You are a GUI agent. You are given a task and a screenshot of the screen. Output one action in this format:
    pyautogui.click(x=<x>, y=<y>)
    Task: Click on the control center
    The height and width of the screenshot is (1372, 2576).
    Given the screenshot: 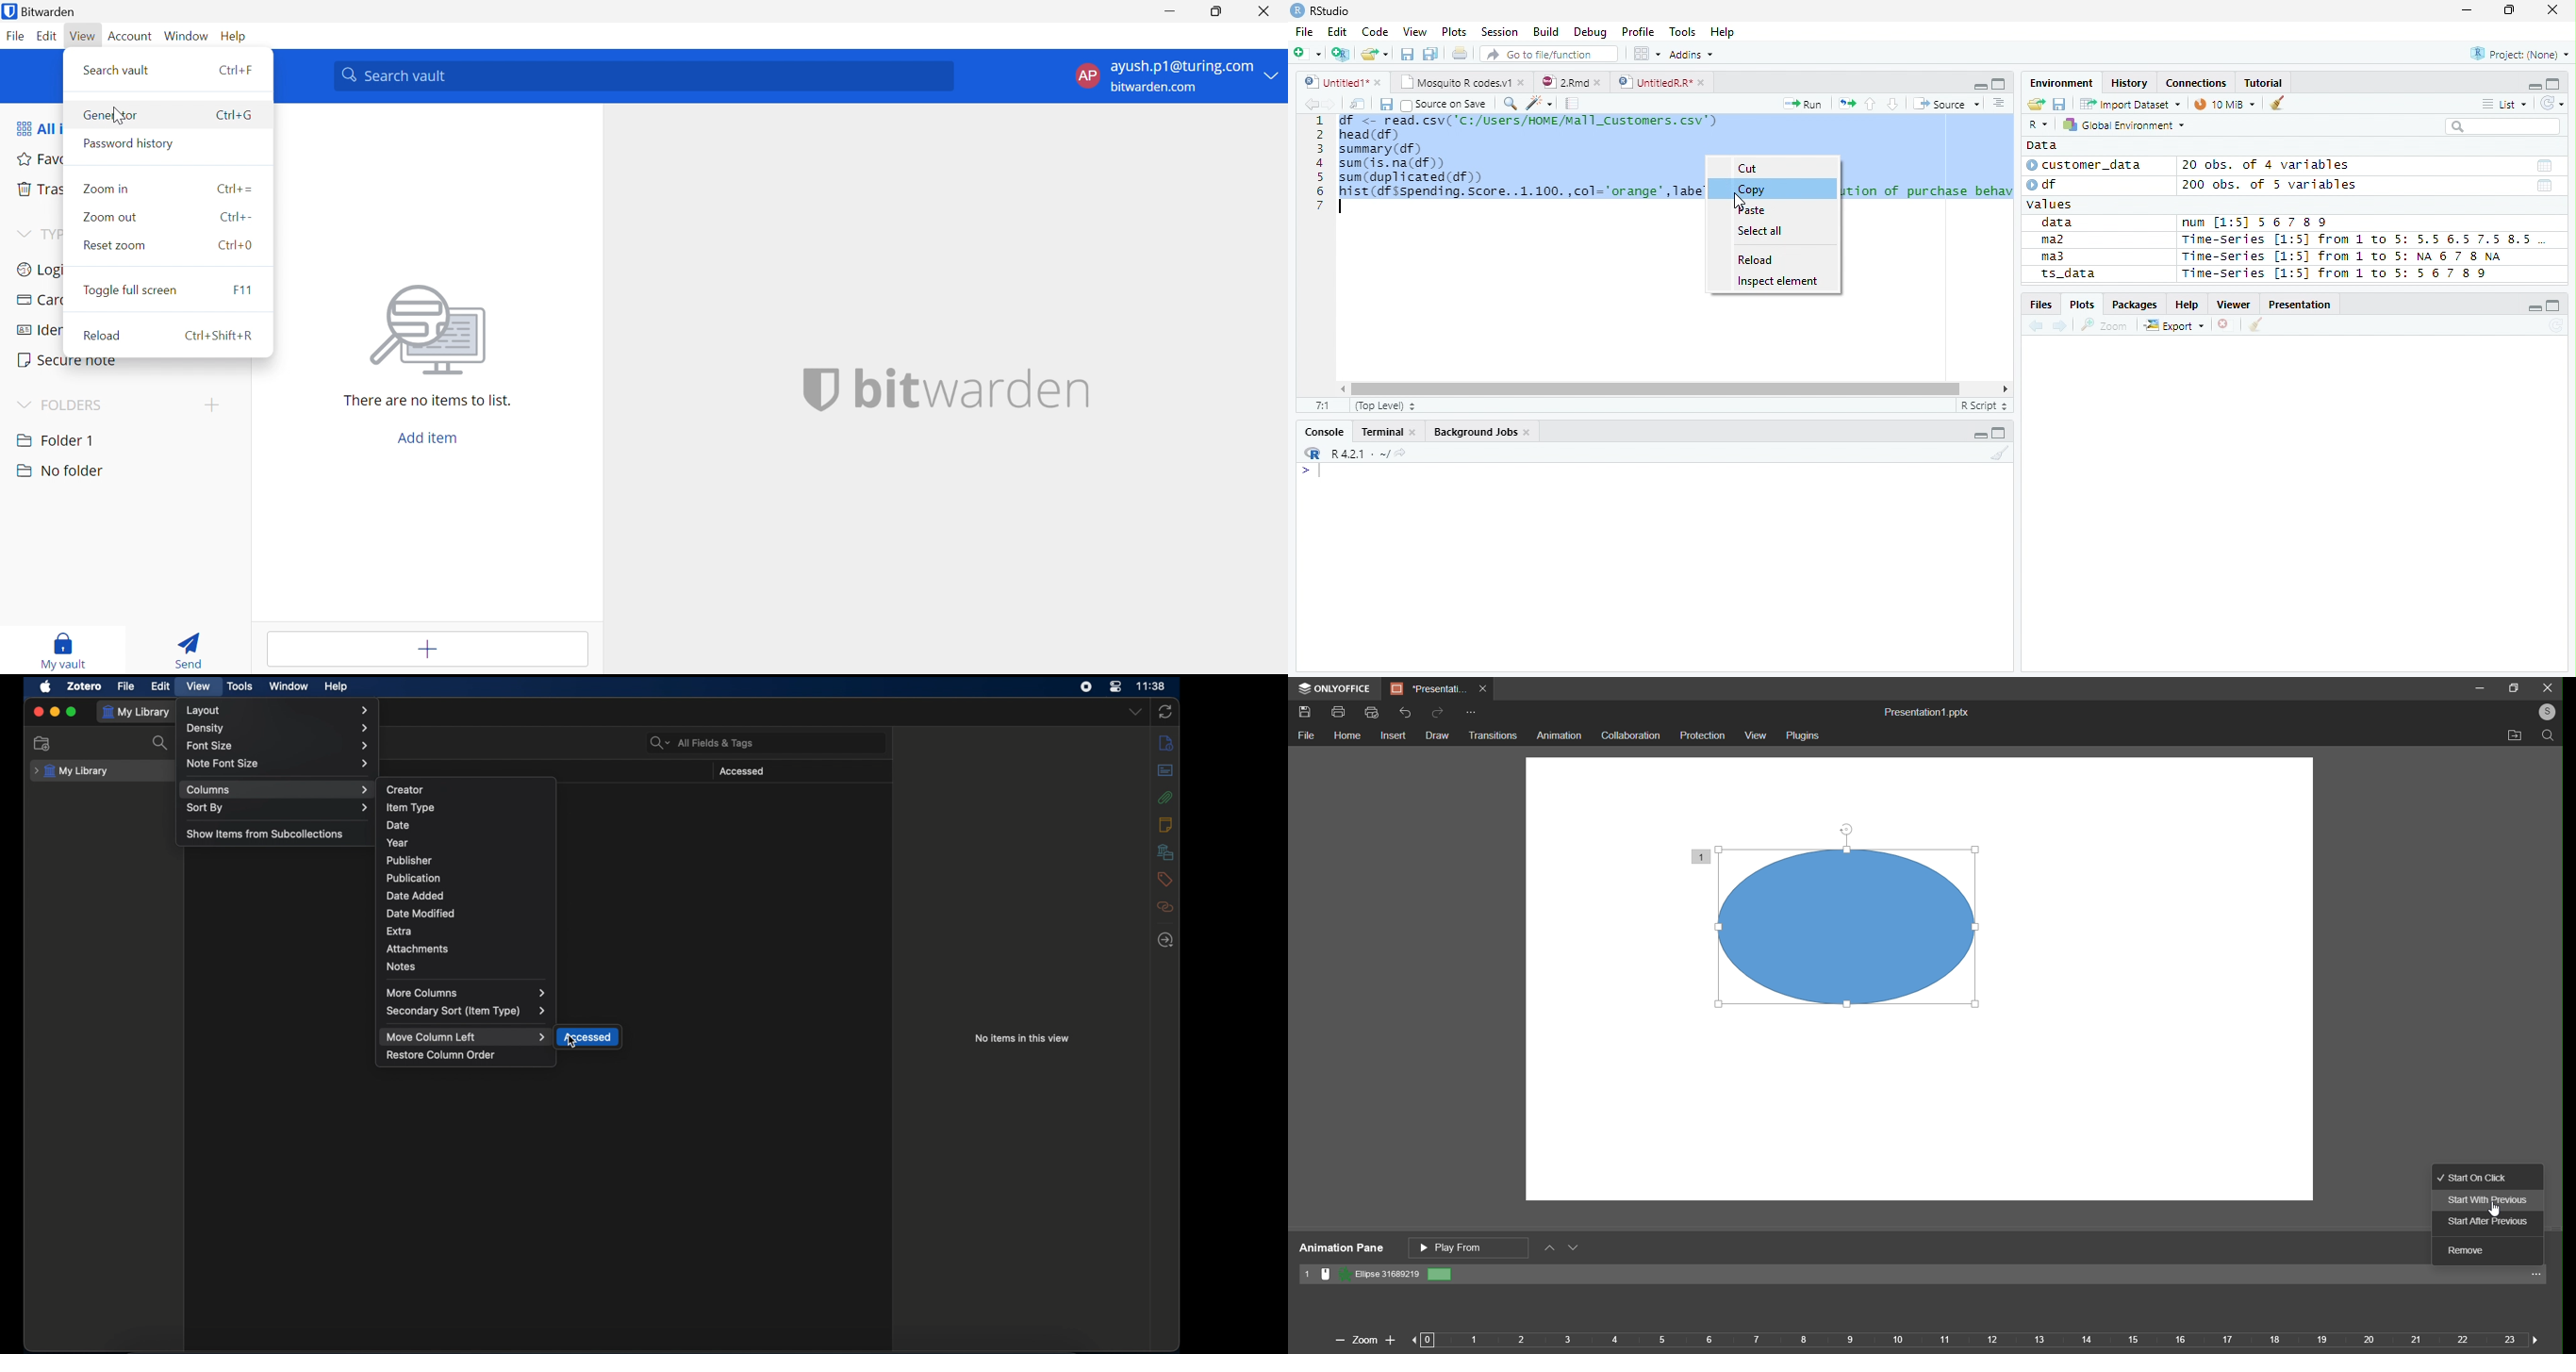 What is the action you would take?
    pyautogui.click(x=1116, y=686)
    